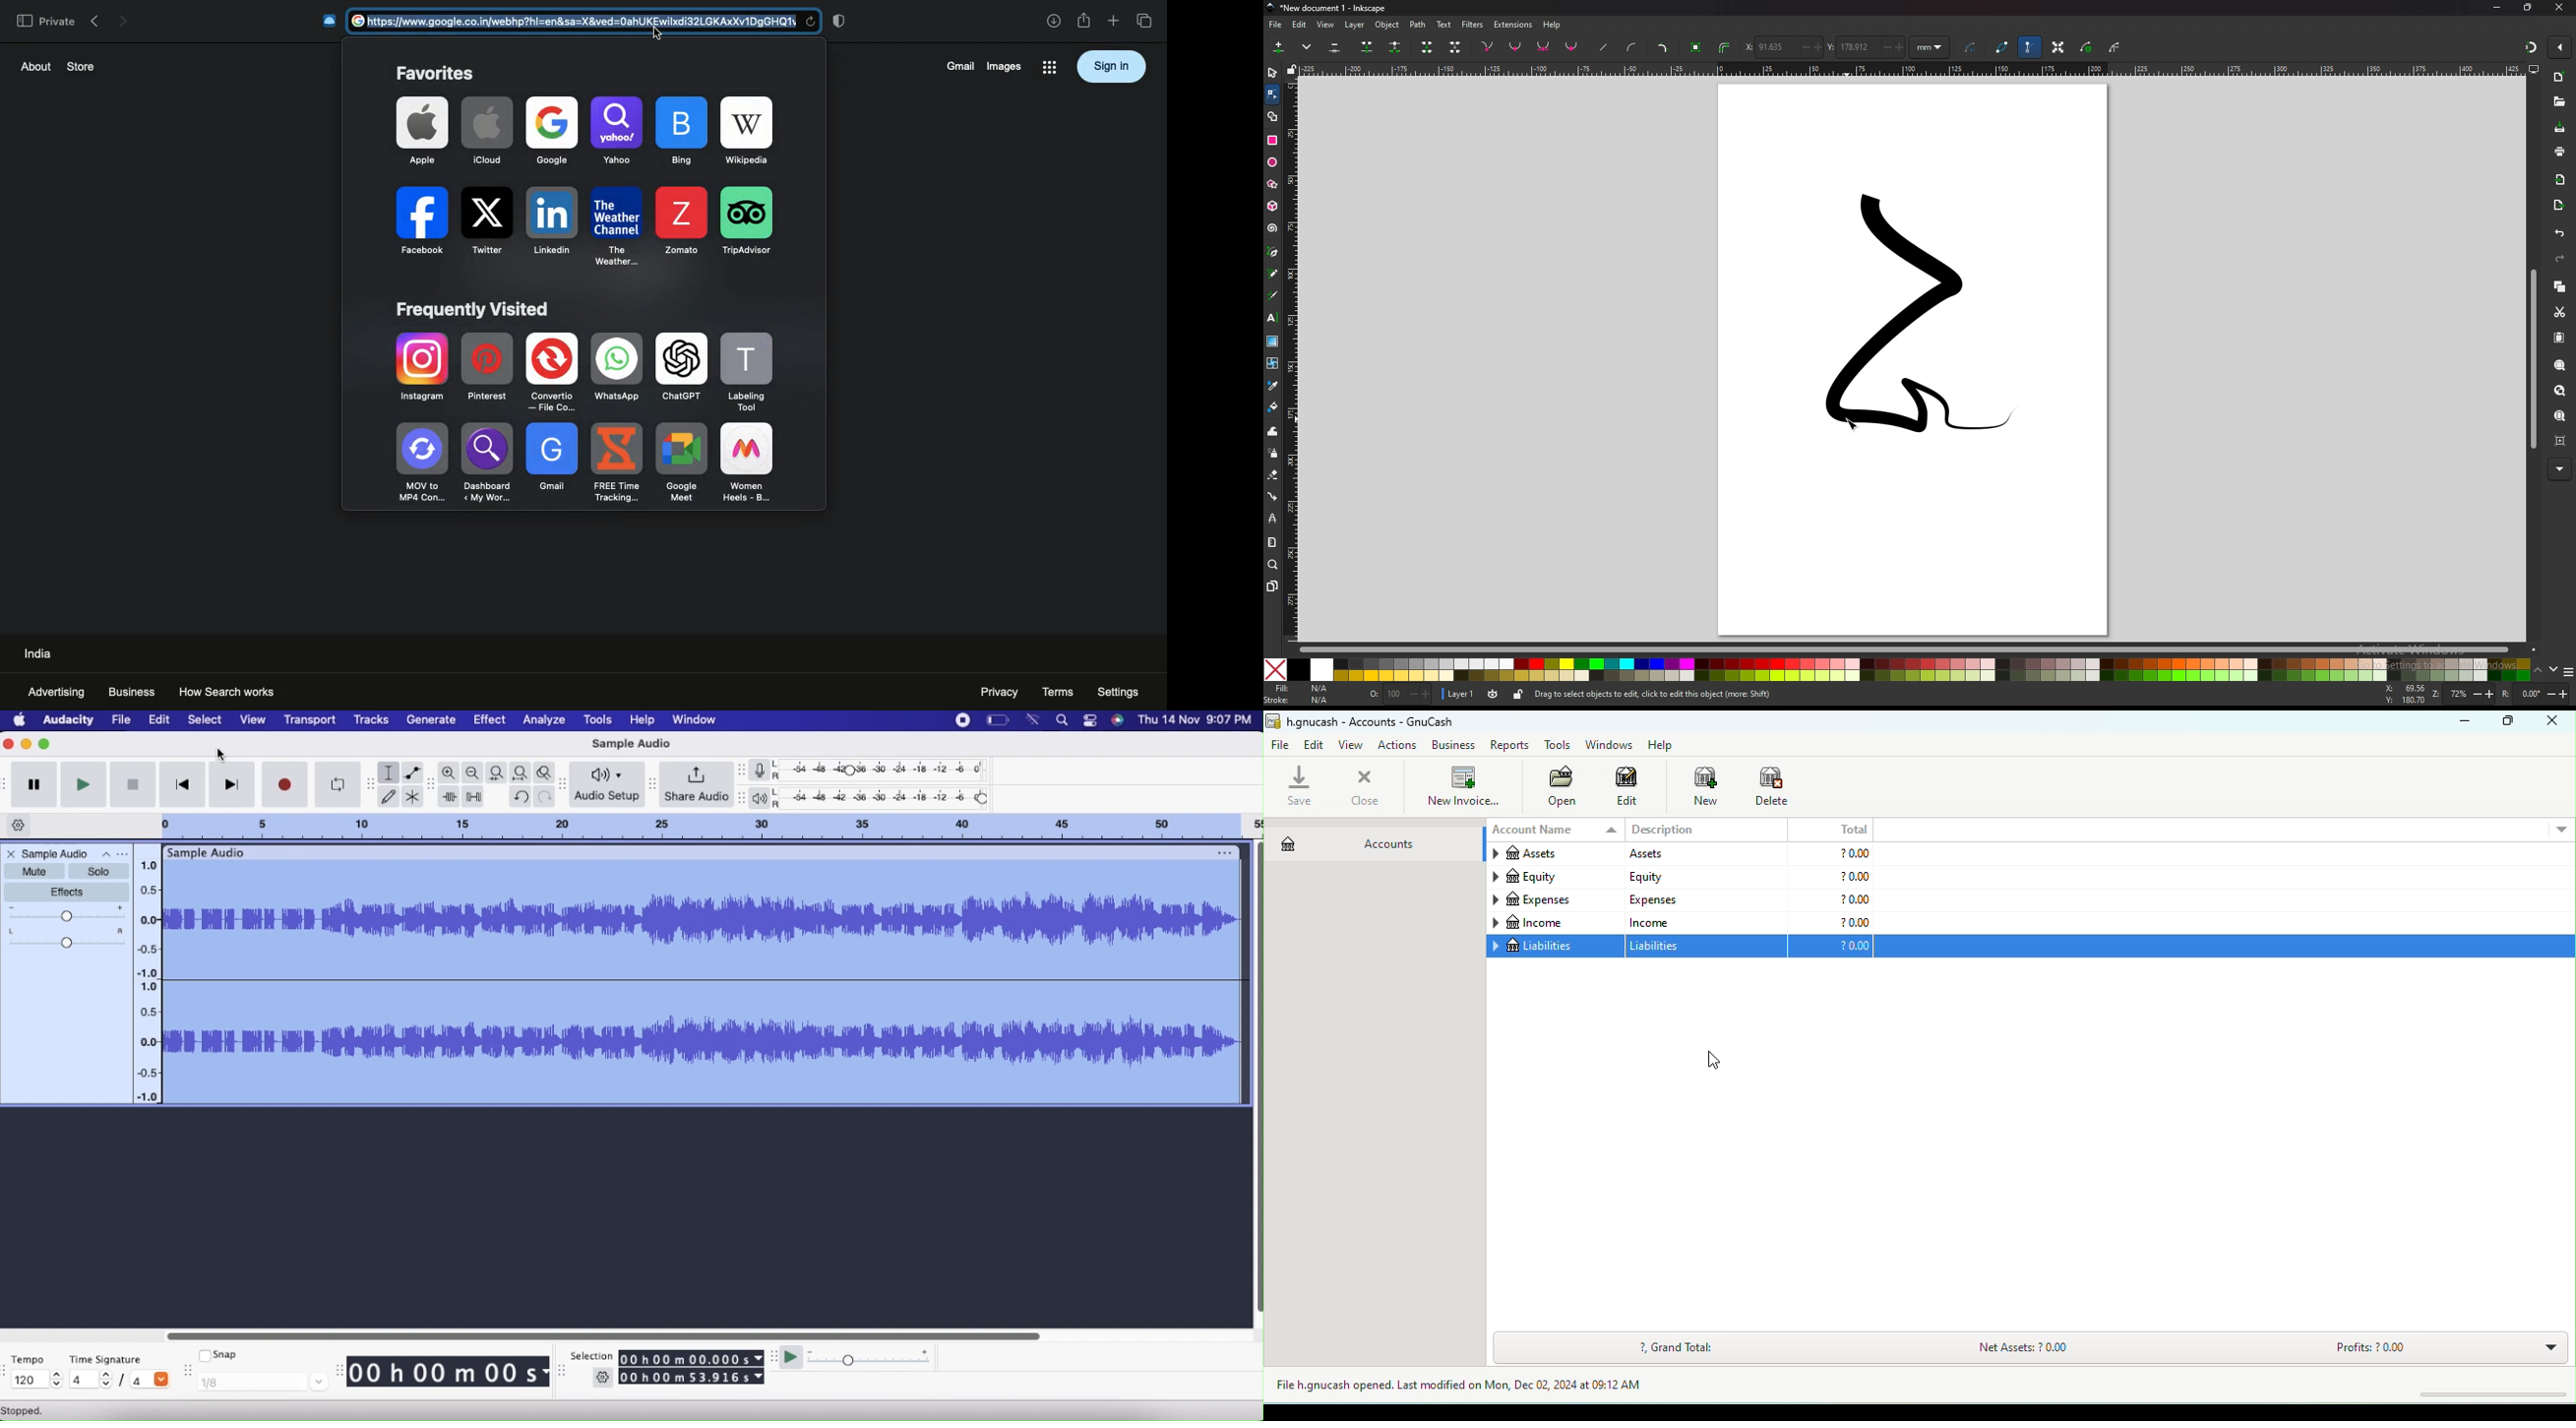  Describe the element at coordinates (69, 912) in the screenshot. I see `Gain Slider` at that location.